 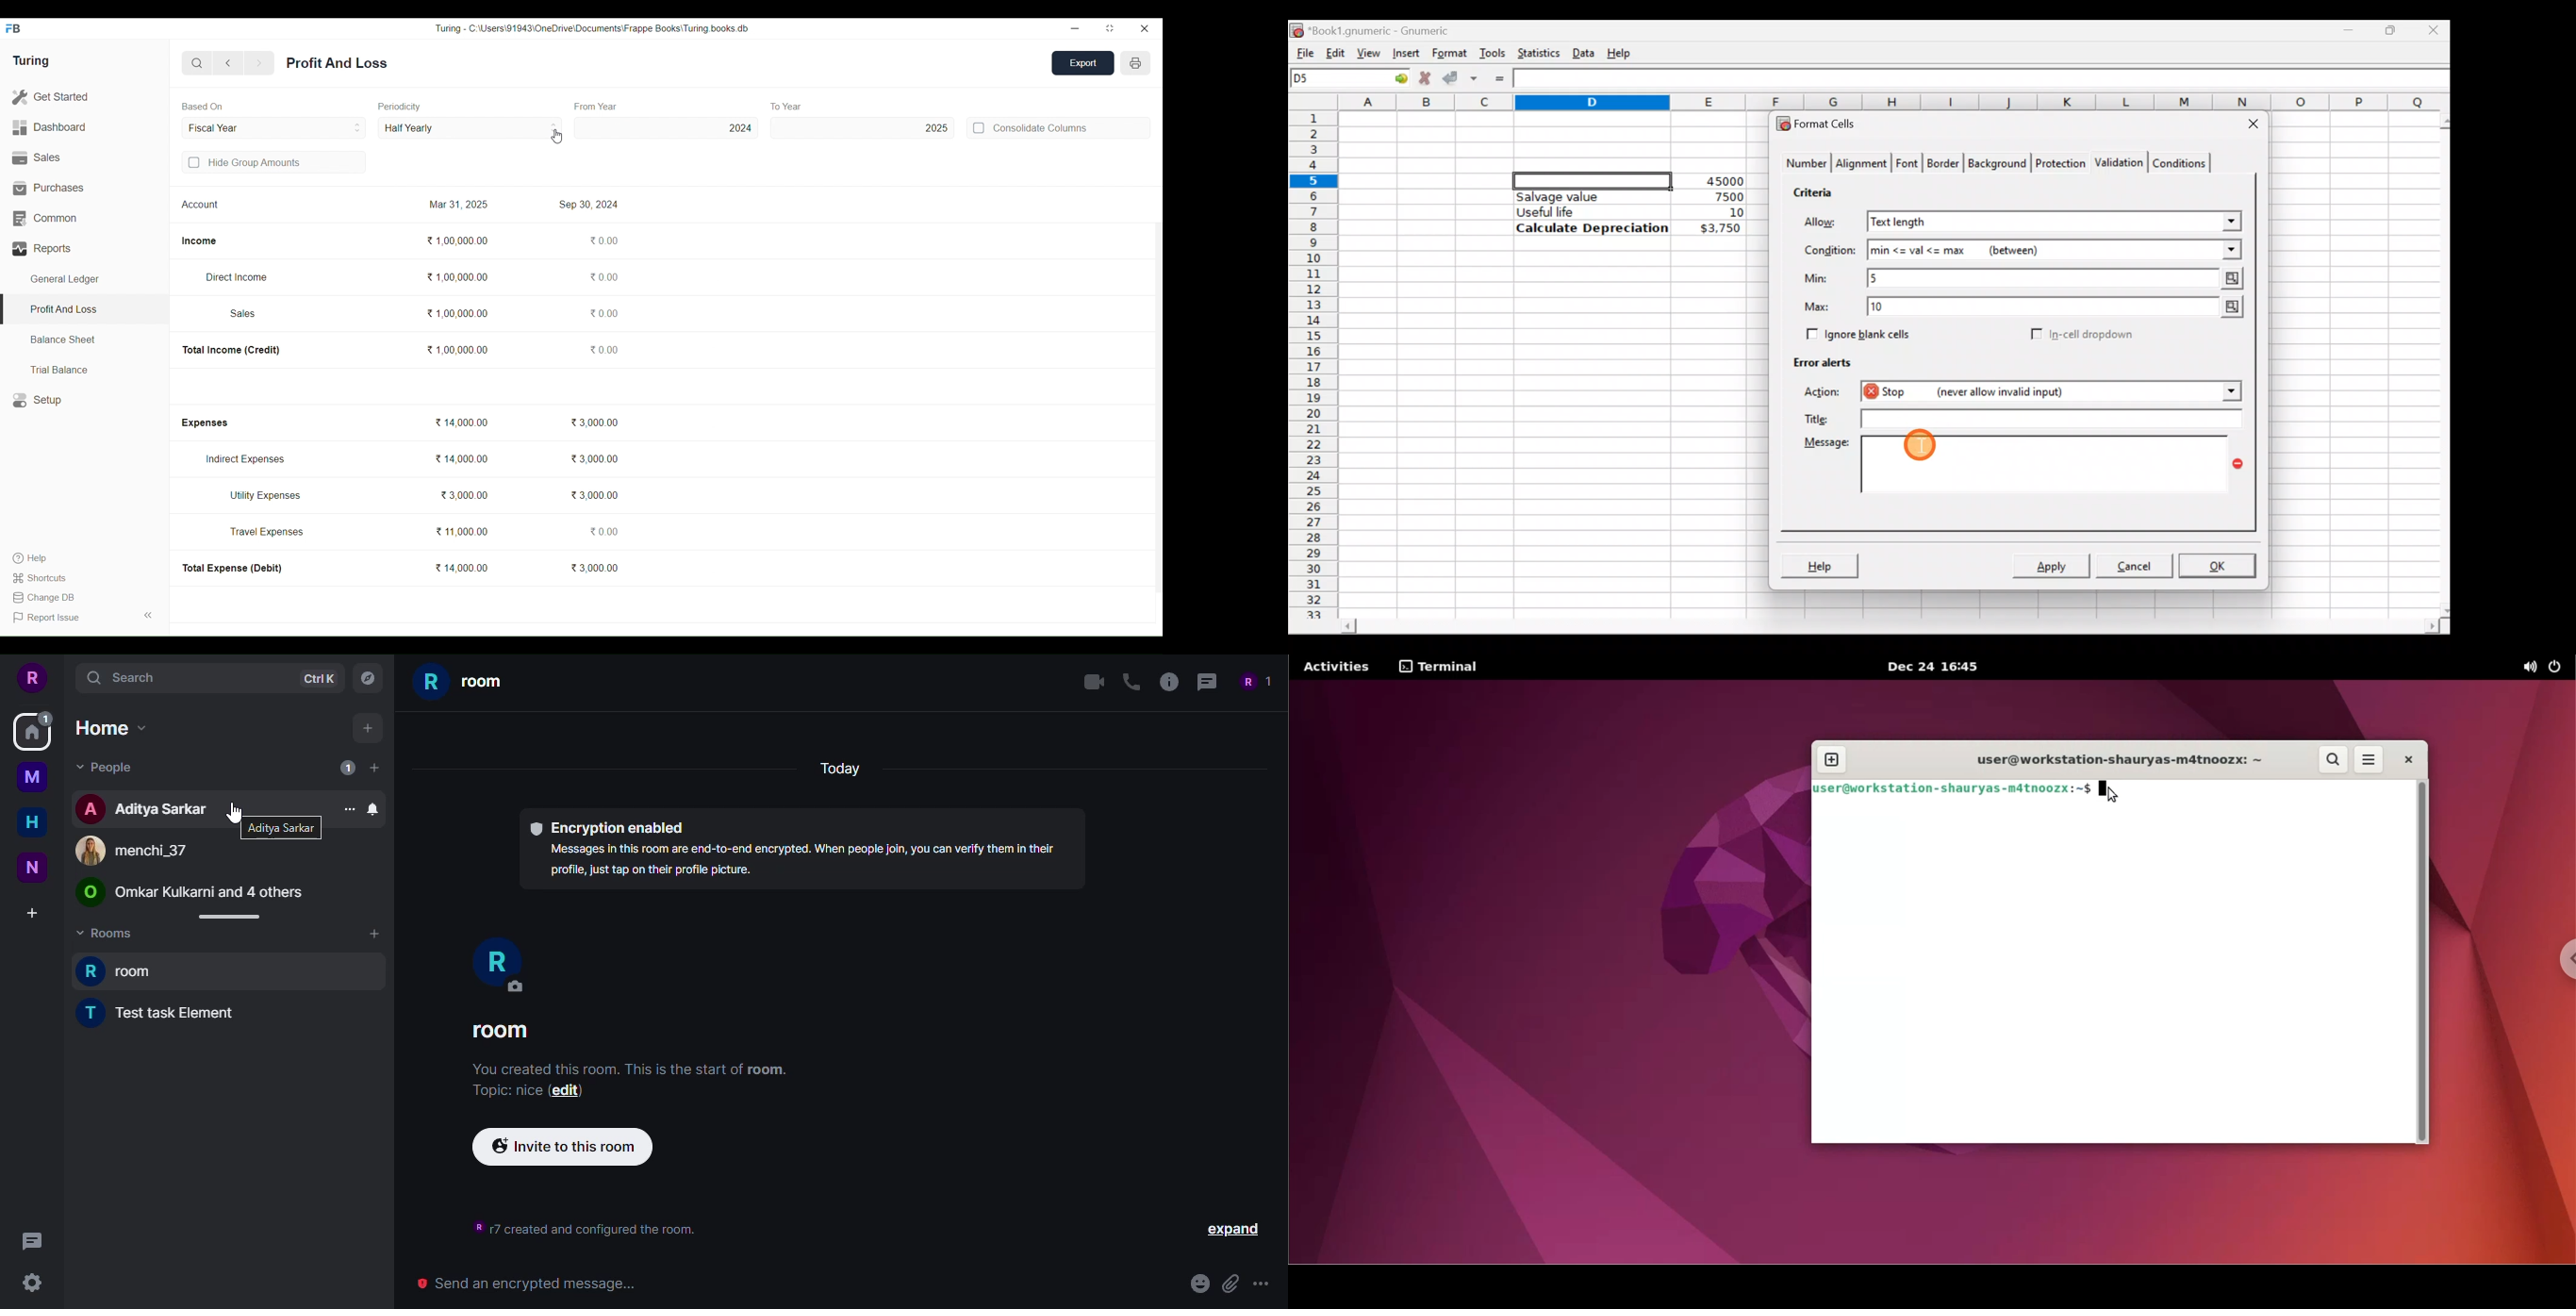 I want to click on Protection, so click(x=2057, y=162).